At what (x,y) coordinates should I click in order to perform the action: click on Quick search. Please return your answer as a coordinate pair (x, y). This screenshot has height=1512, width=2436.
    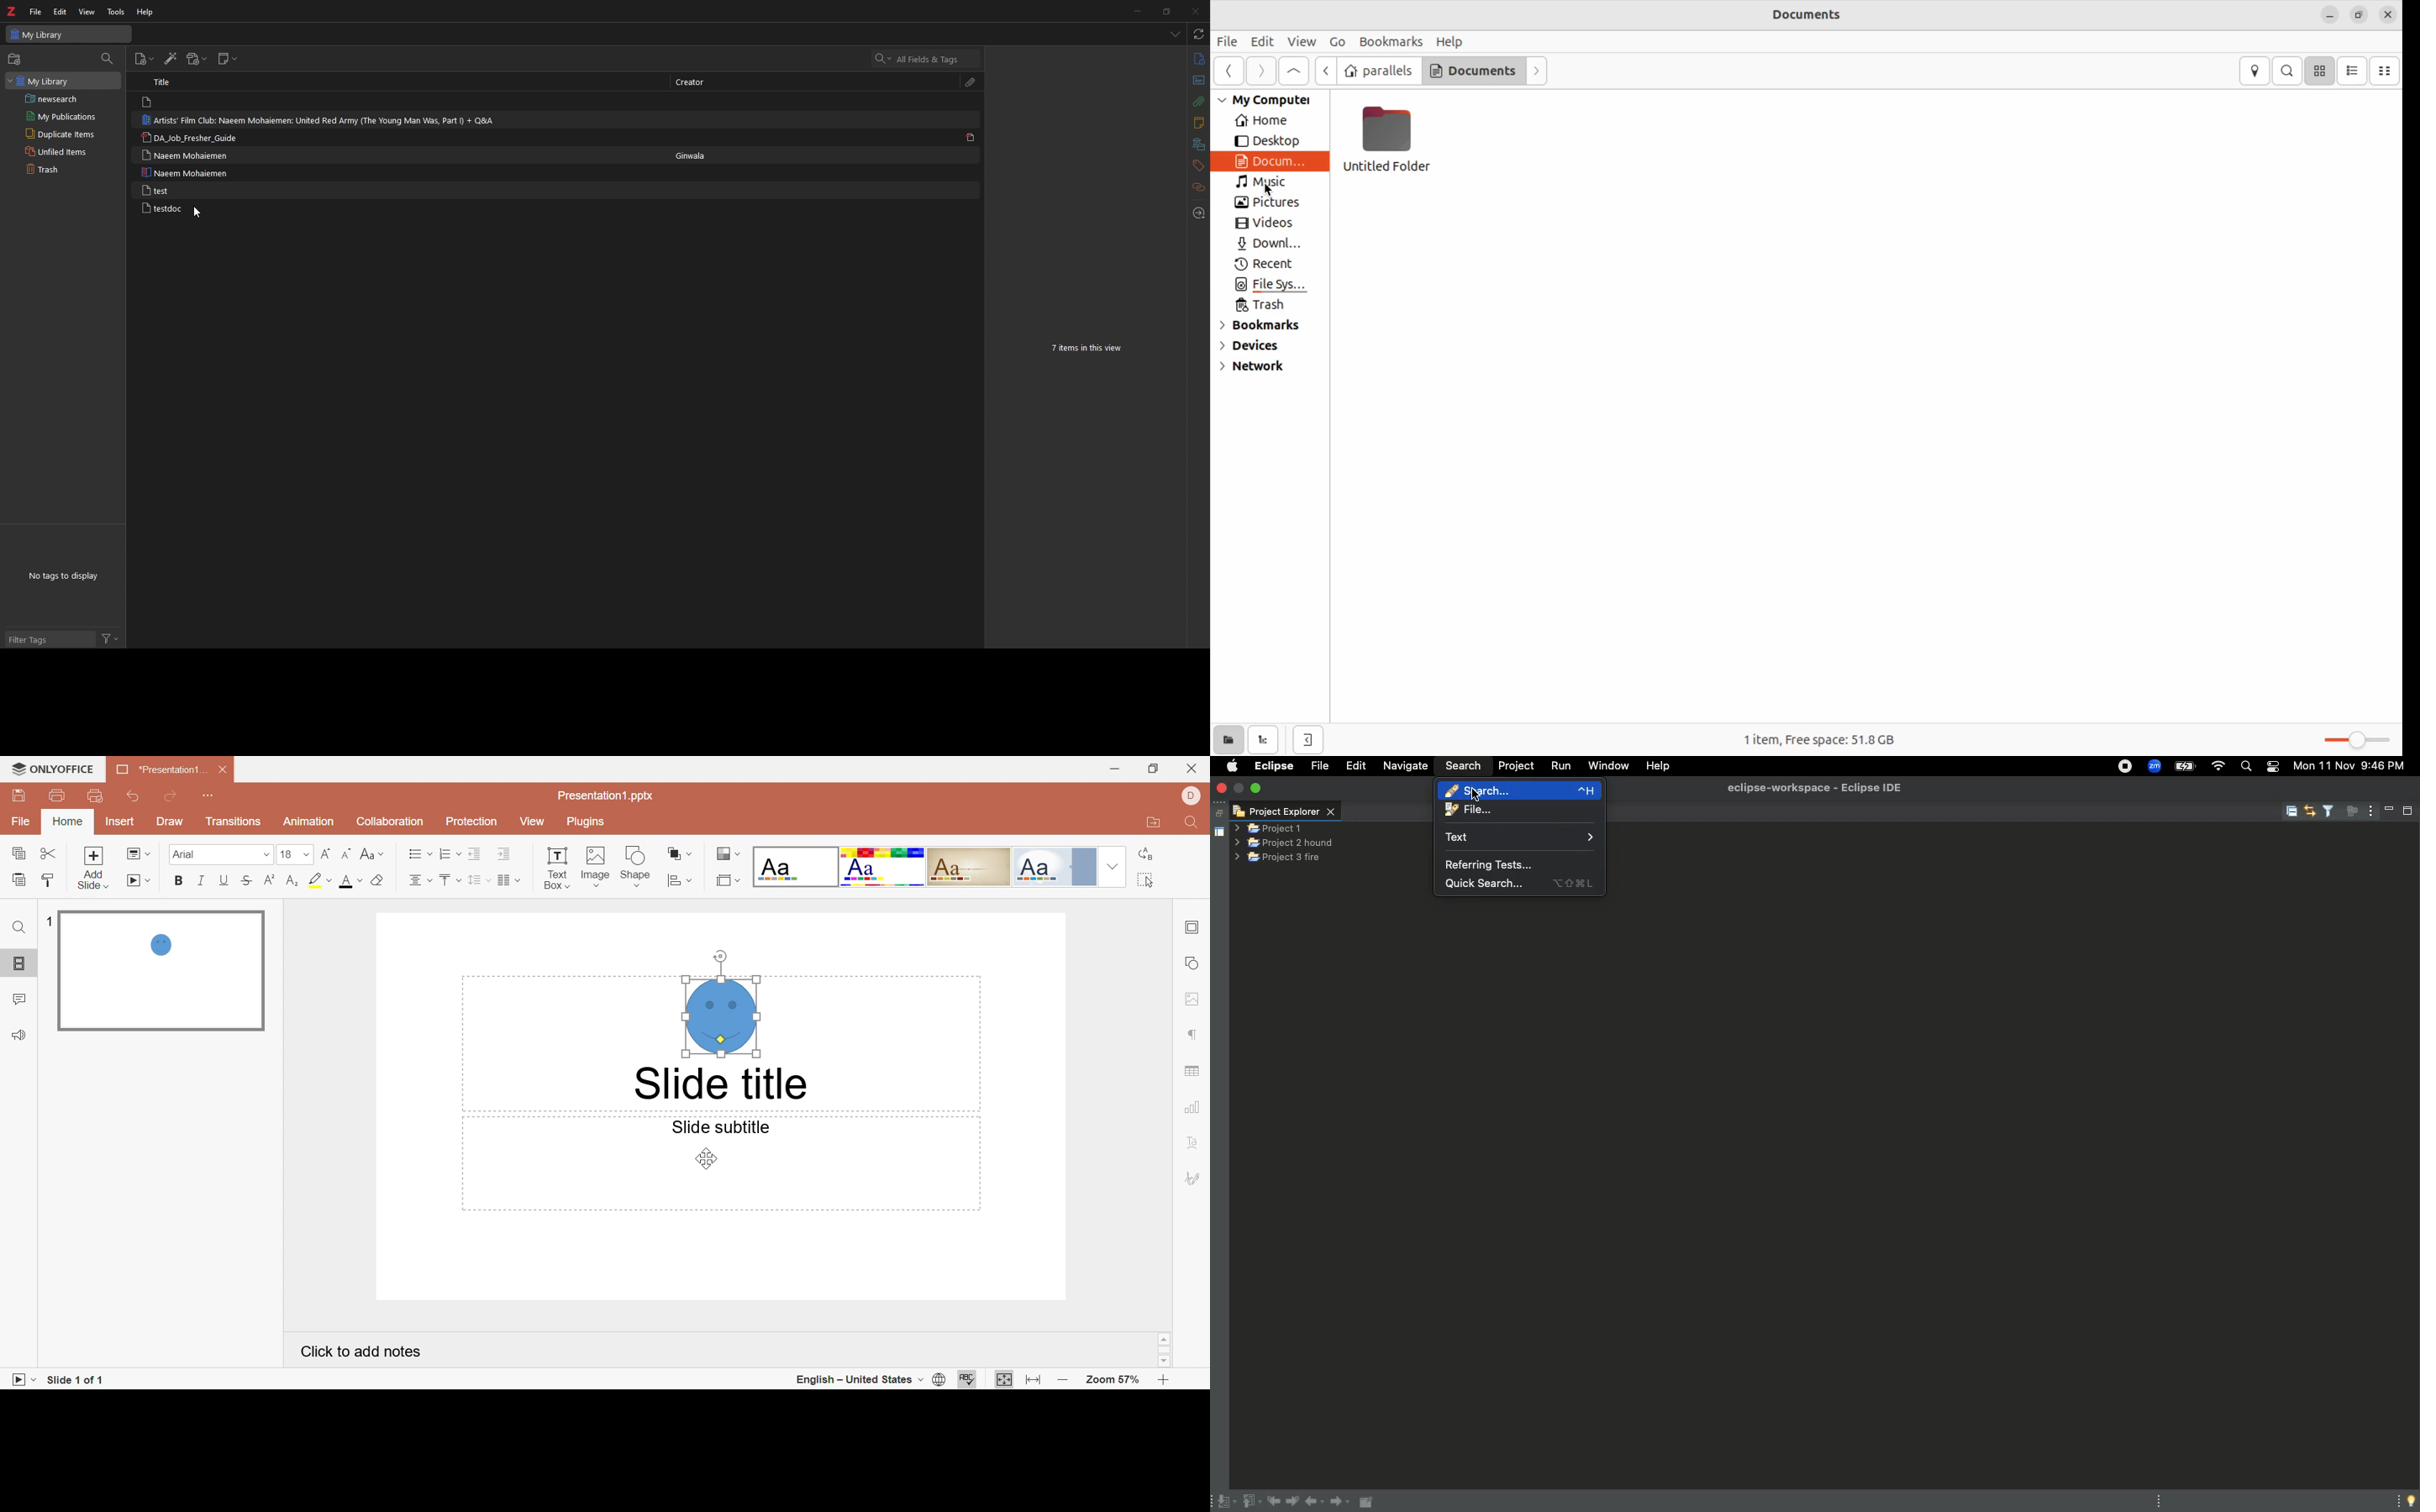
    Looking at the image, I should click on (1520, 885).